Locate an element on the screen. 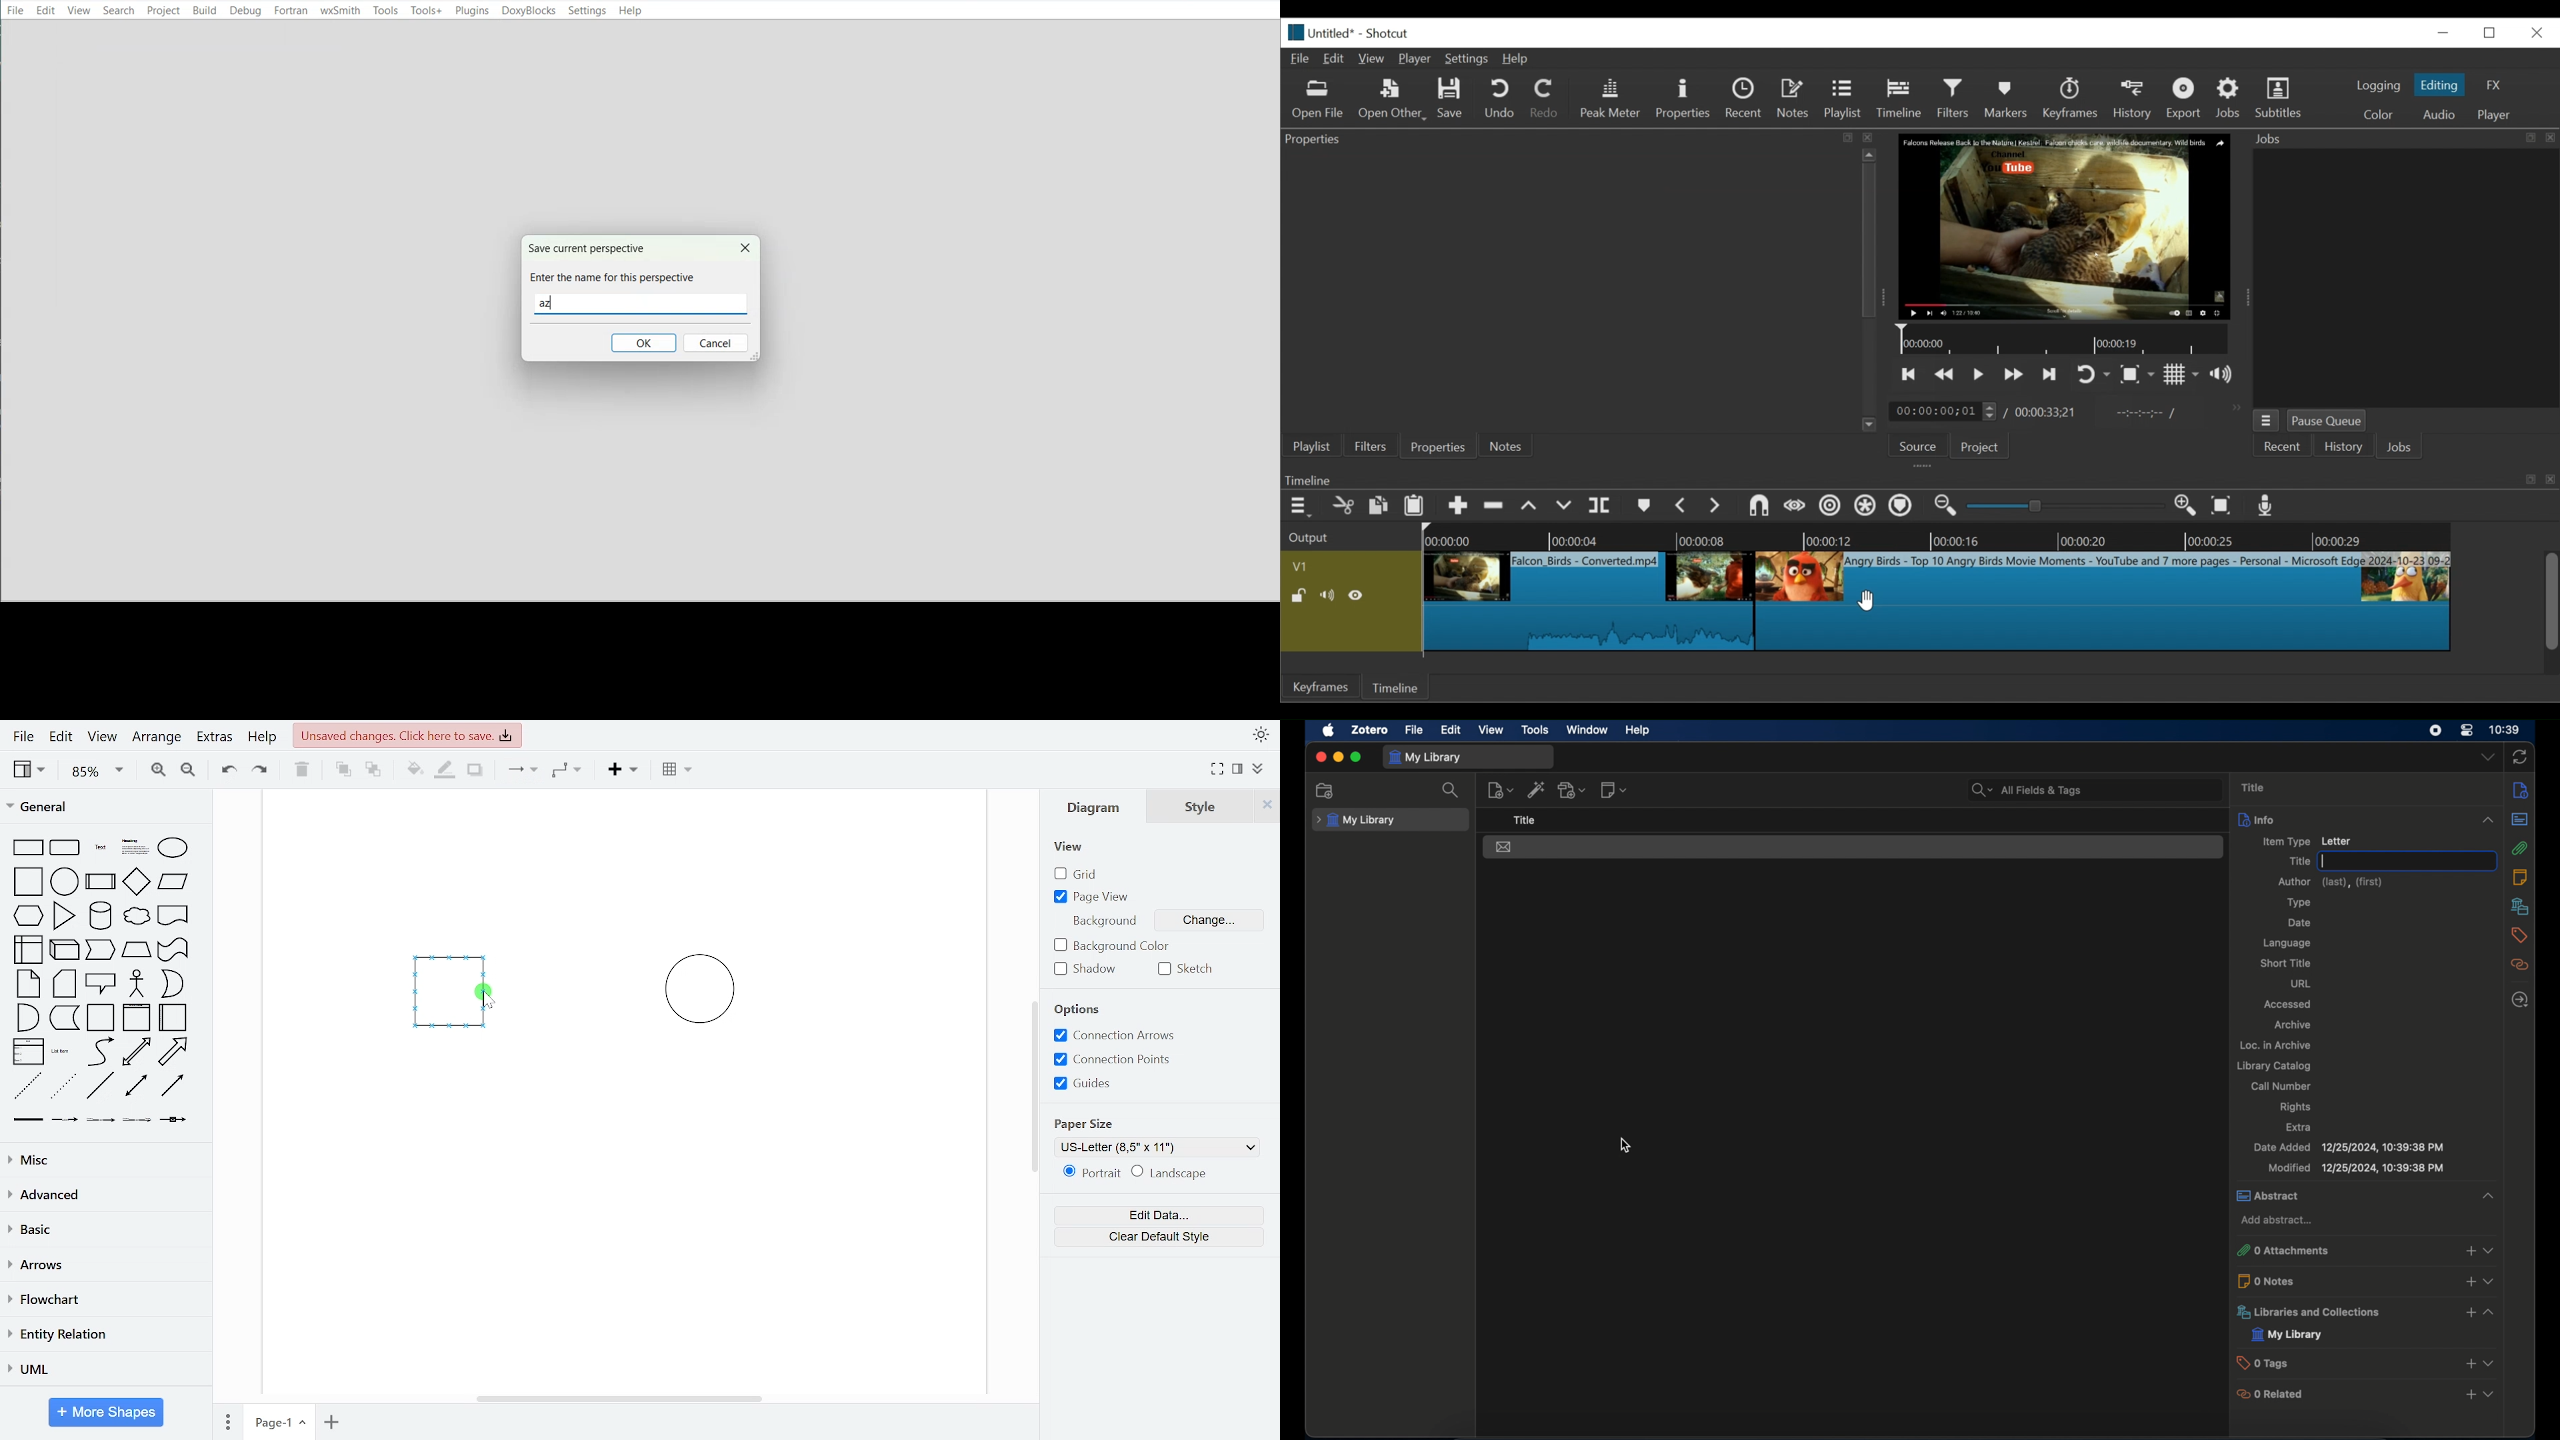 The height and width of the screenshot is (1456, 2576). player is located at coordinates (2495, 115).